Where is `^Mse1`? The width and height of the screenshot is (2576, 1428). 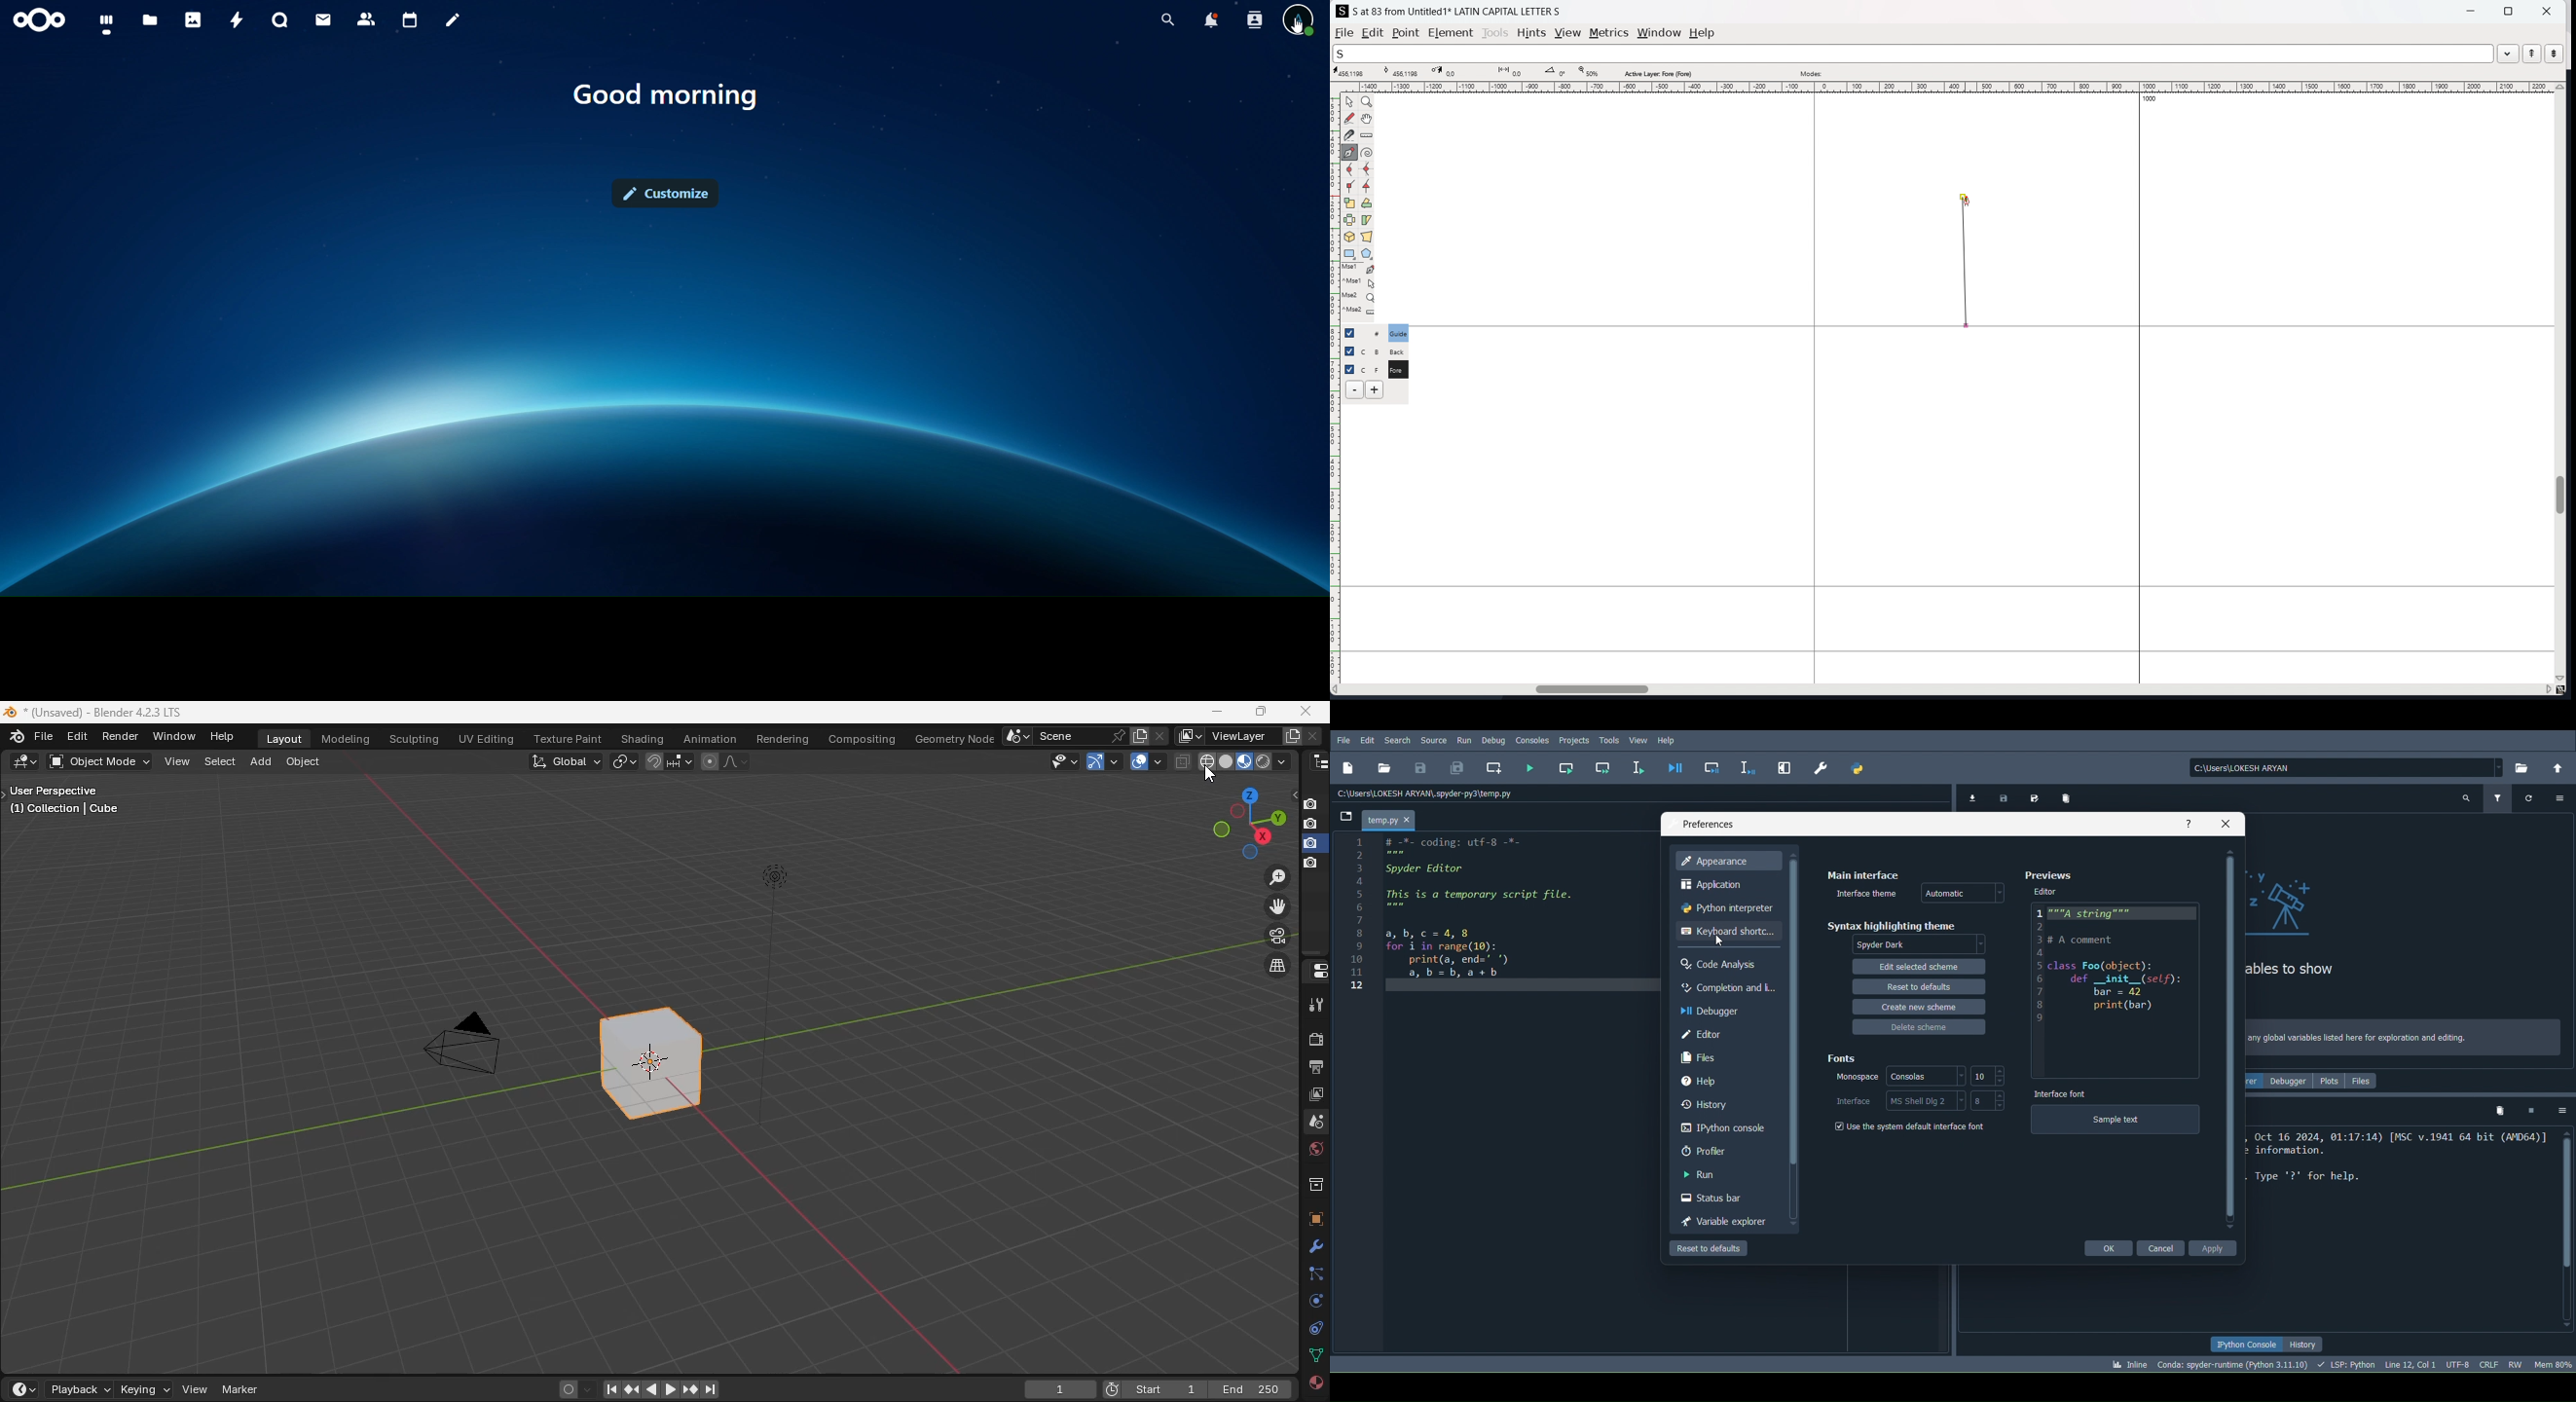
^Mse1 is located at coordinates (1359, 283).